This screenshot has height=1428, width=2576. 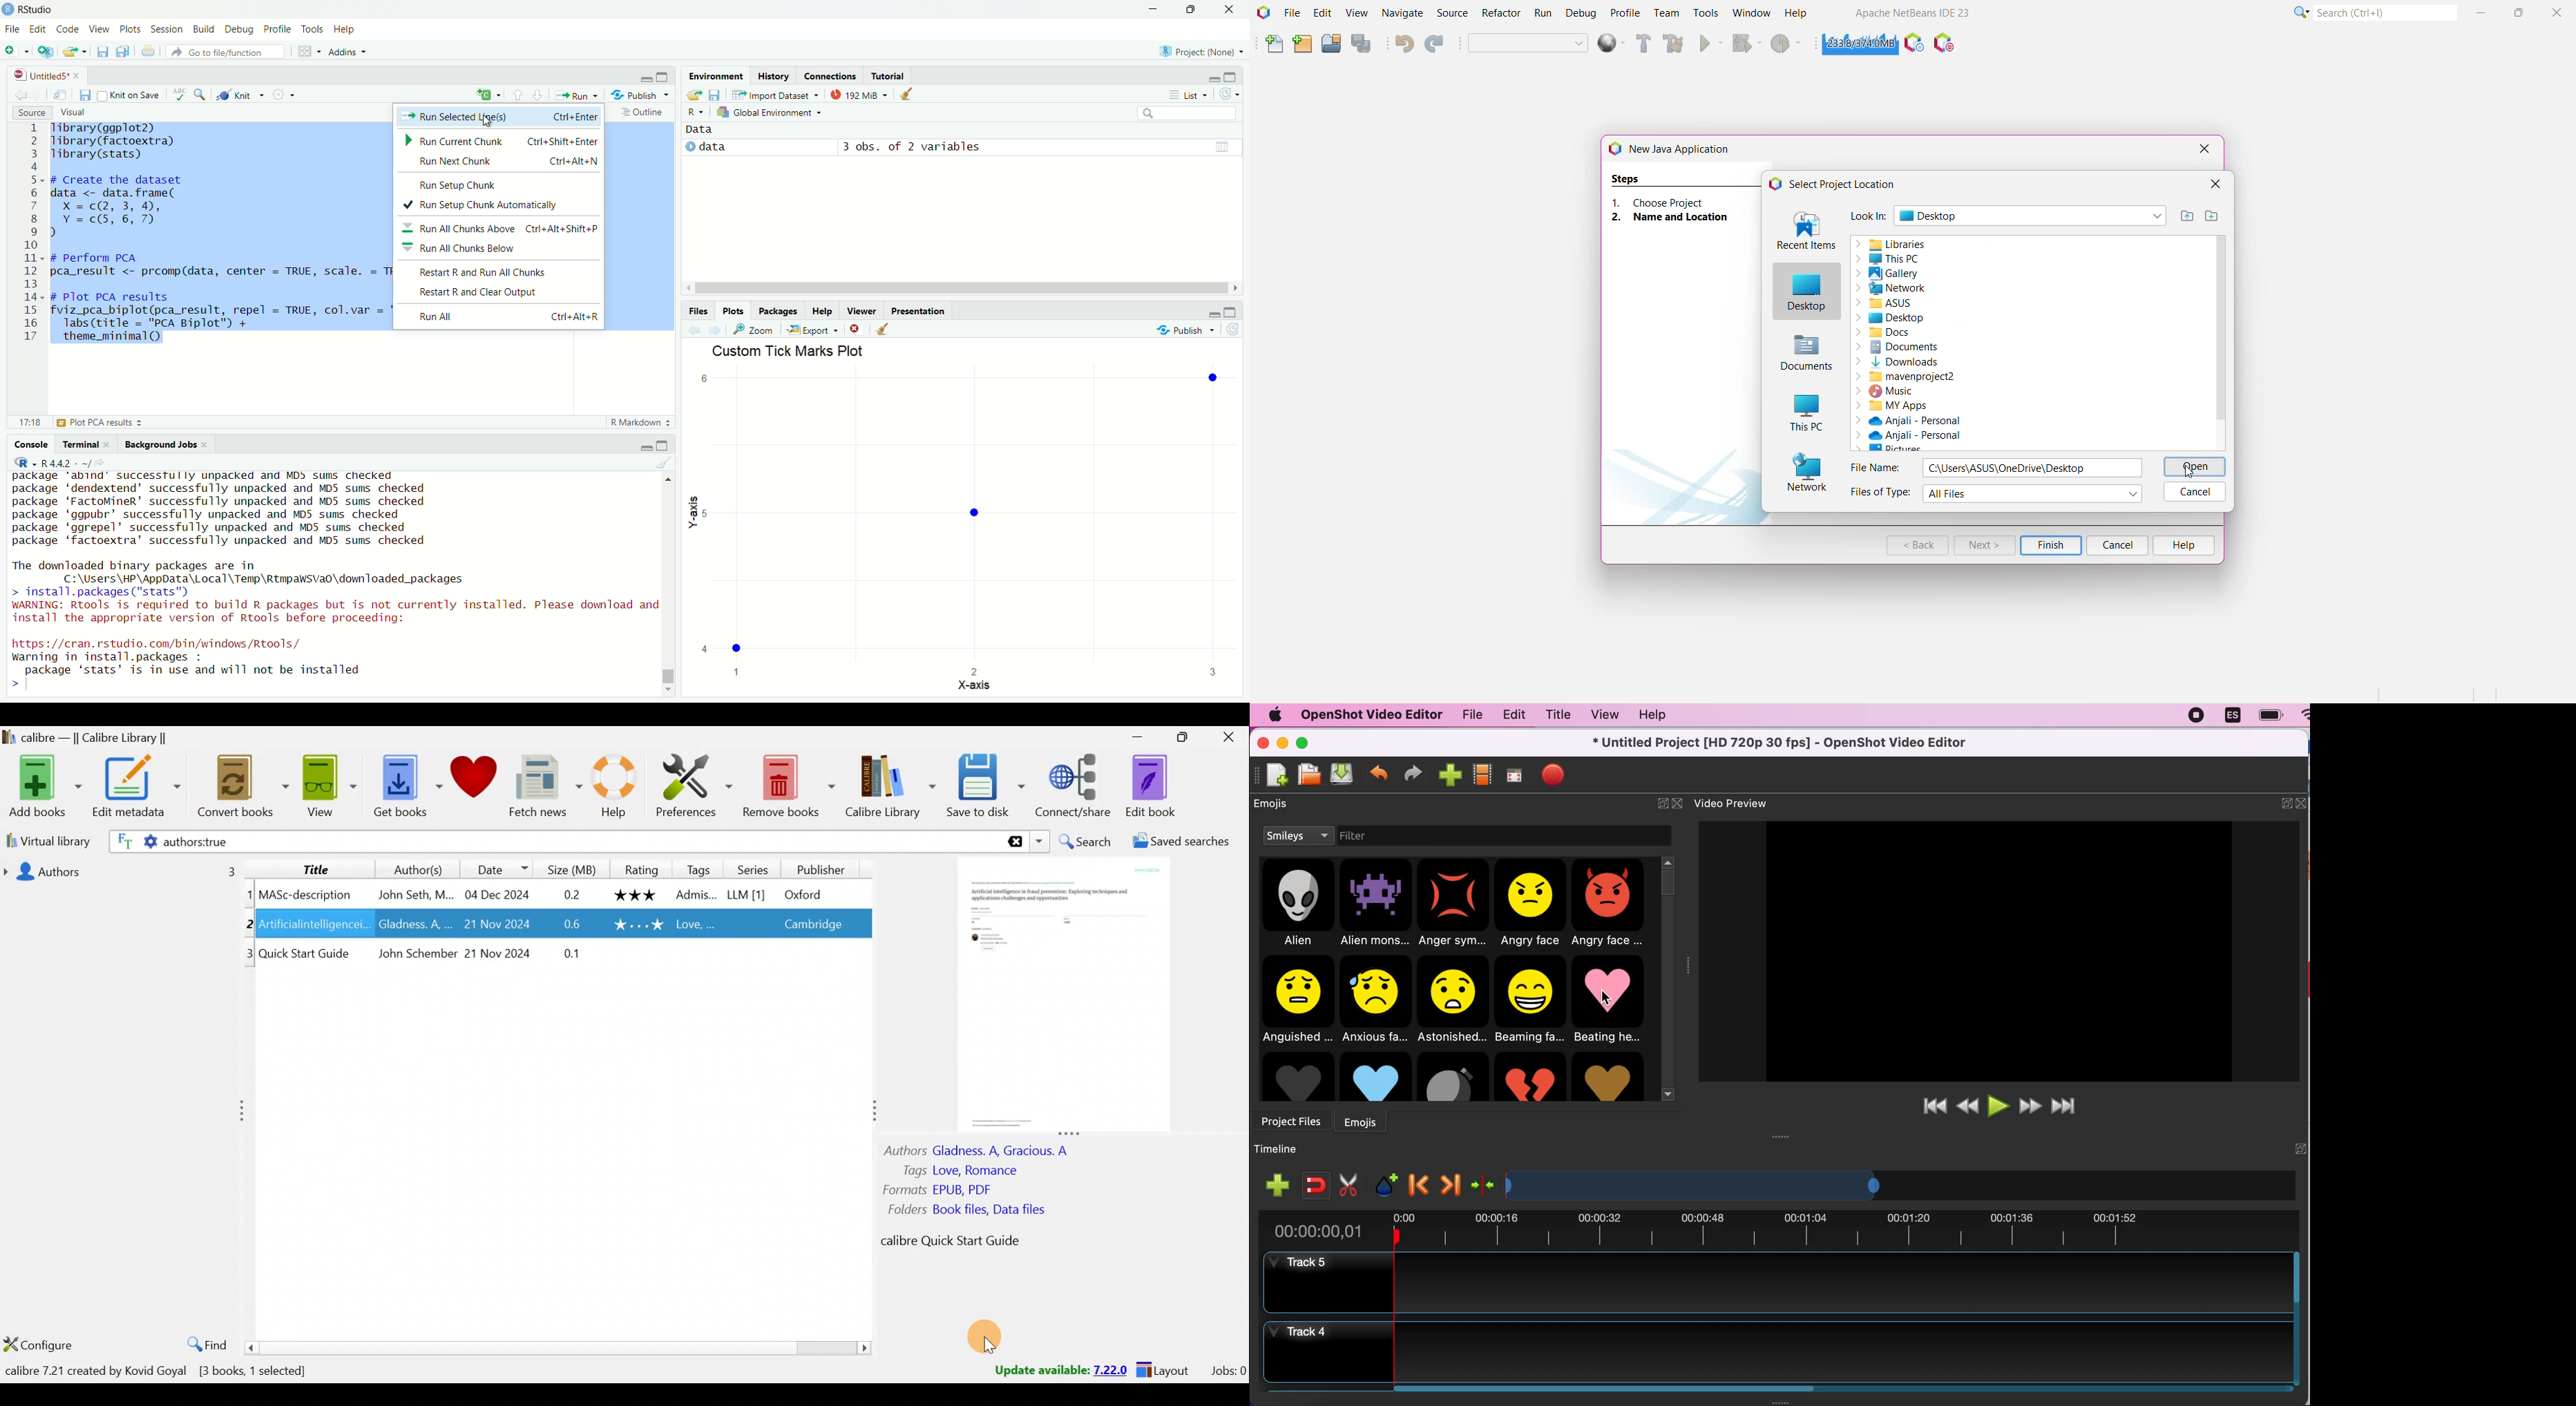 I want to click on package abind  successtully unpacked and MD> sums checked
package ‘dendextend’ successfully unpacked and MD5 sums checked
package ‘FactoMineR’ successfully unpacked and MD5 sums checked
package ‘ggpubr’ successfully unpacked and MD5 sums checked
package ‘ggrepel’ successfully unpacked and MD5 sums checked
package ‘factoextra’ successfully unpacked and MD5 sums checked
The downloaded binary packages are in
C:\Users\HP\AppData\Local\Temp\RtmpawSva0o\downloaded_packages

> install.packages ("stats")
WARNING: Rtools is required to build R packages but is not currently installed. Please download and
install the appropriate version of Rtools before proceeding:
https://cran.rstudio.com/bin/windows /Rtools/
warning in install.packages :

package ‘stats’ is in use and will not be installed
>, so click(x=334, y=582).